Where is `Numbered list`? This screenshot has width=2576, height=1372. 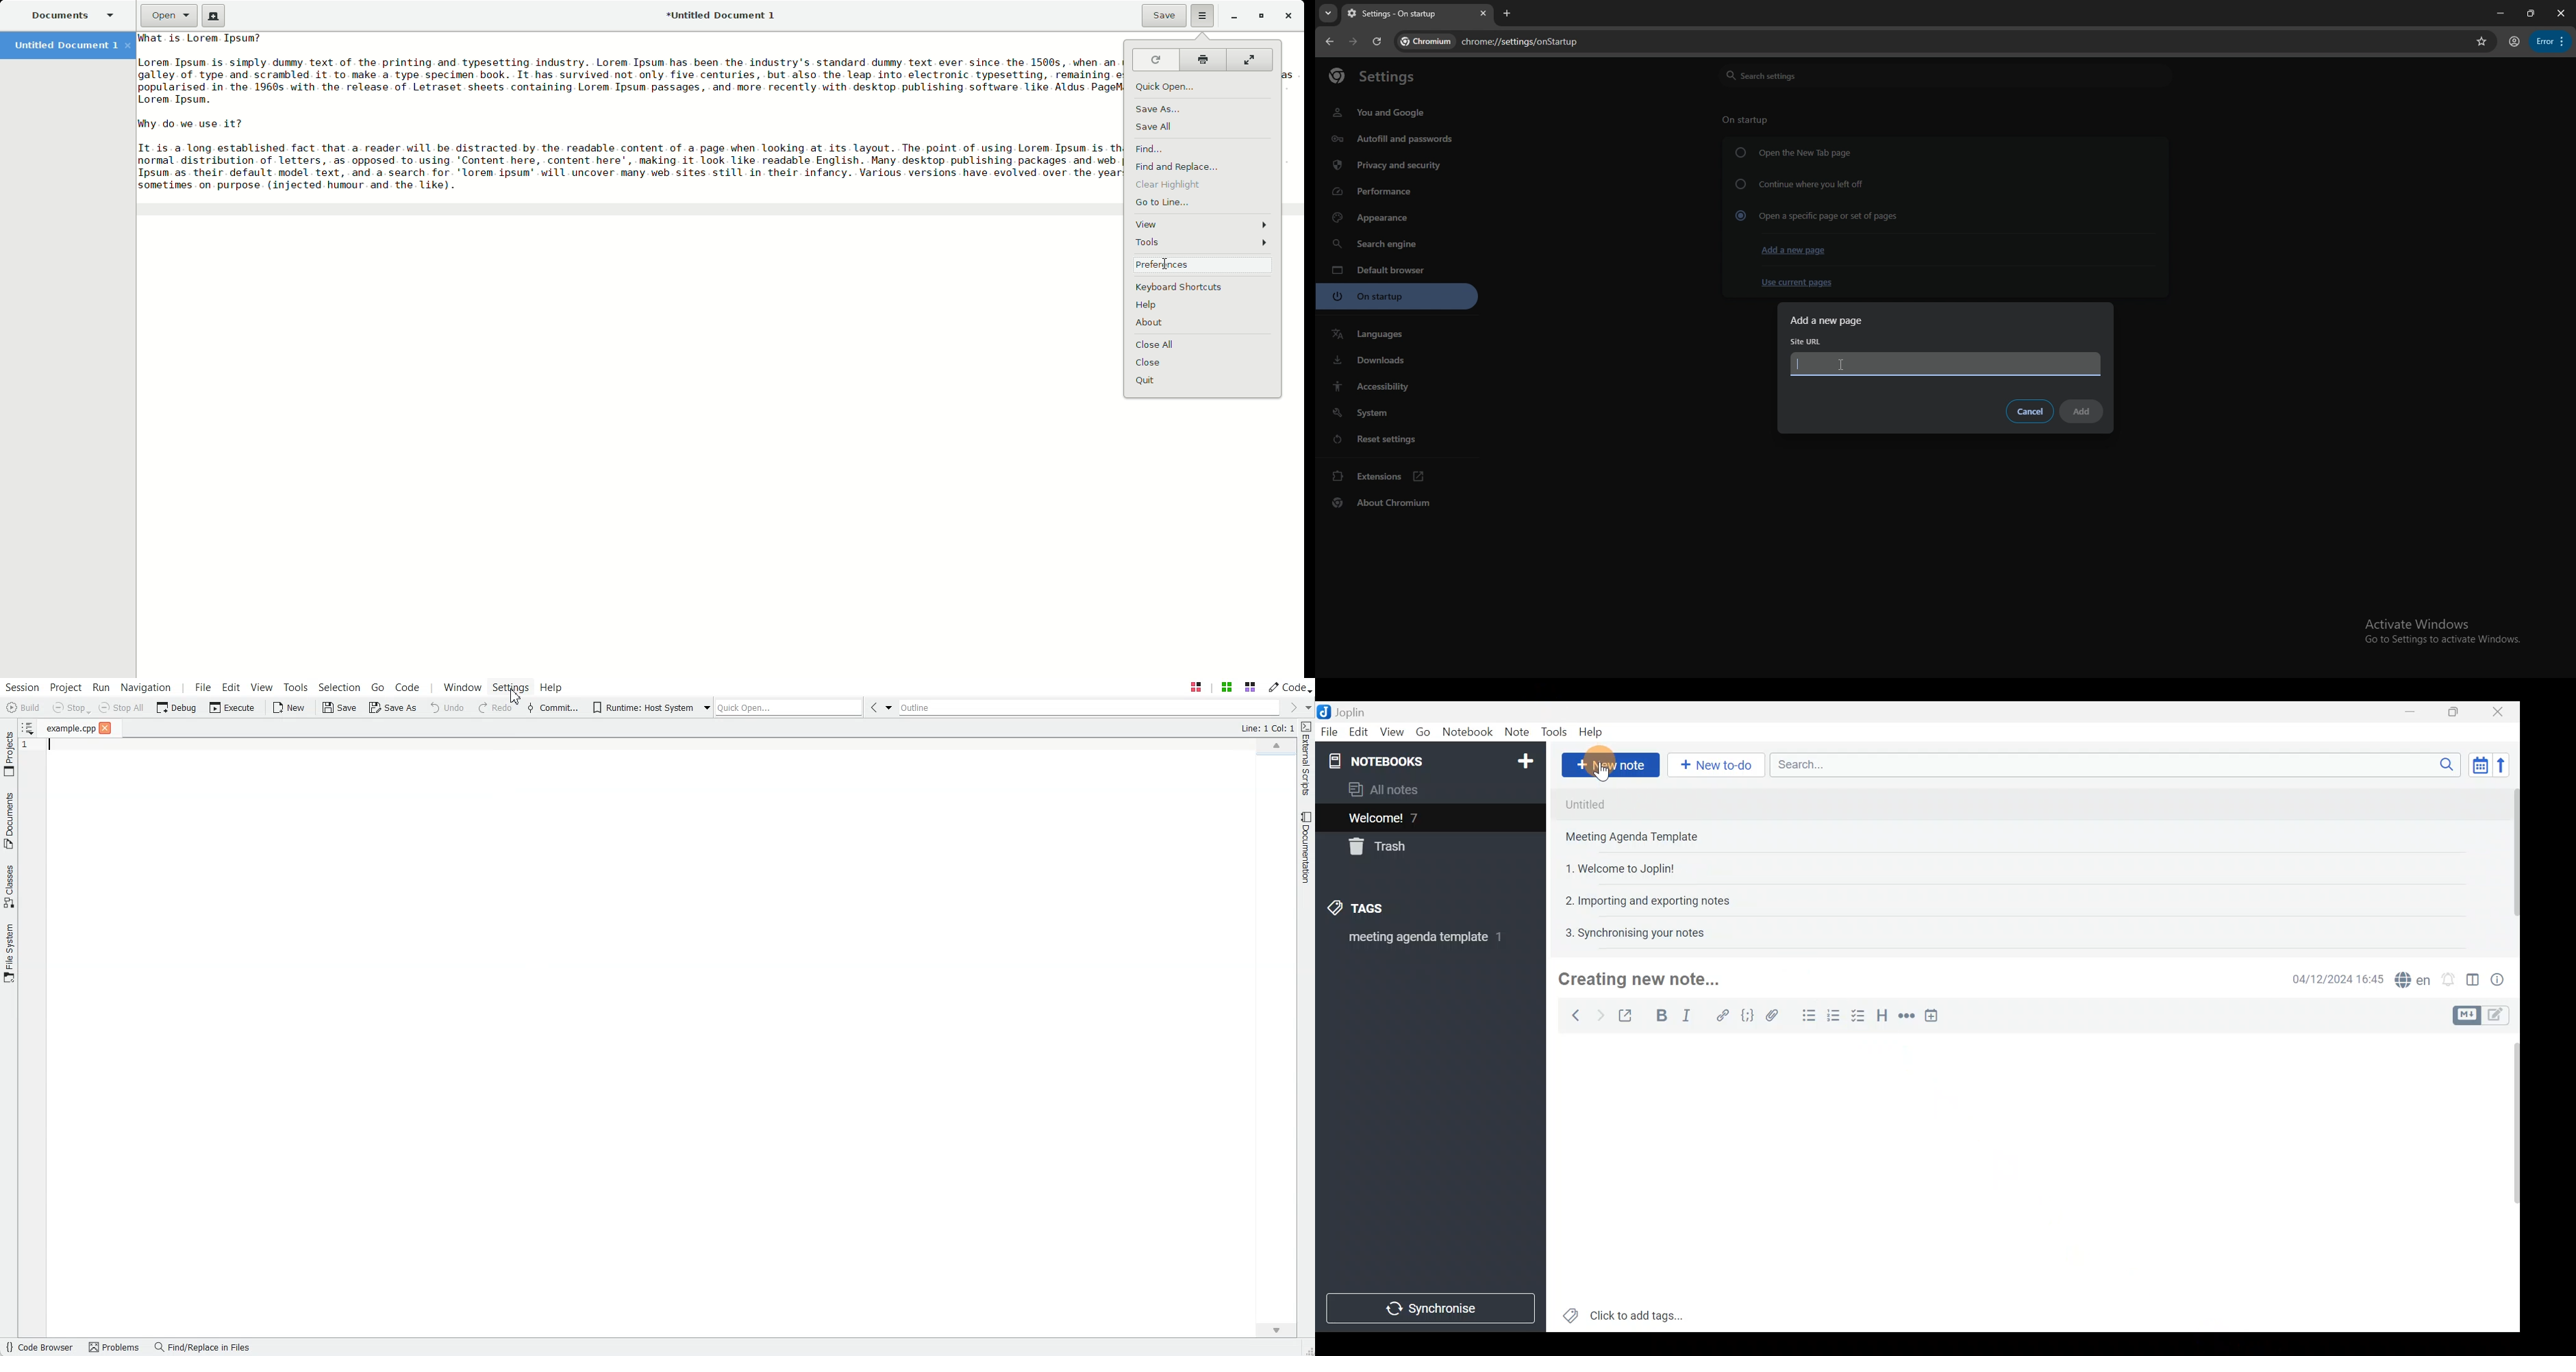
Numbered list is located at coordinates (1837, 1019).